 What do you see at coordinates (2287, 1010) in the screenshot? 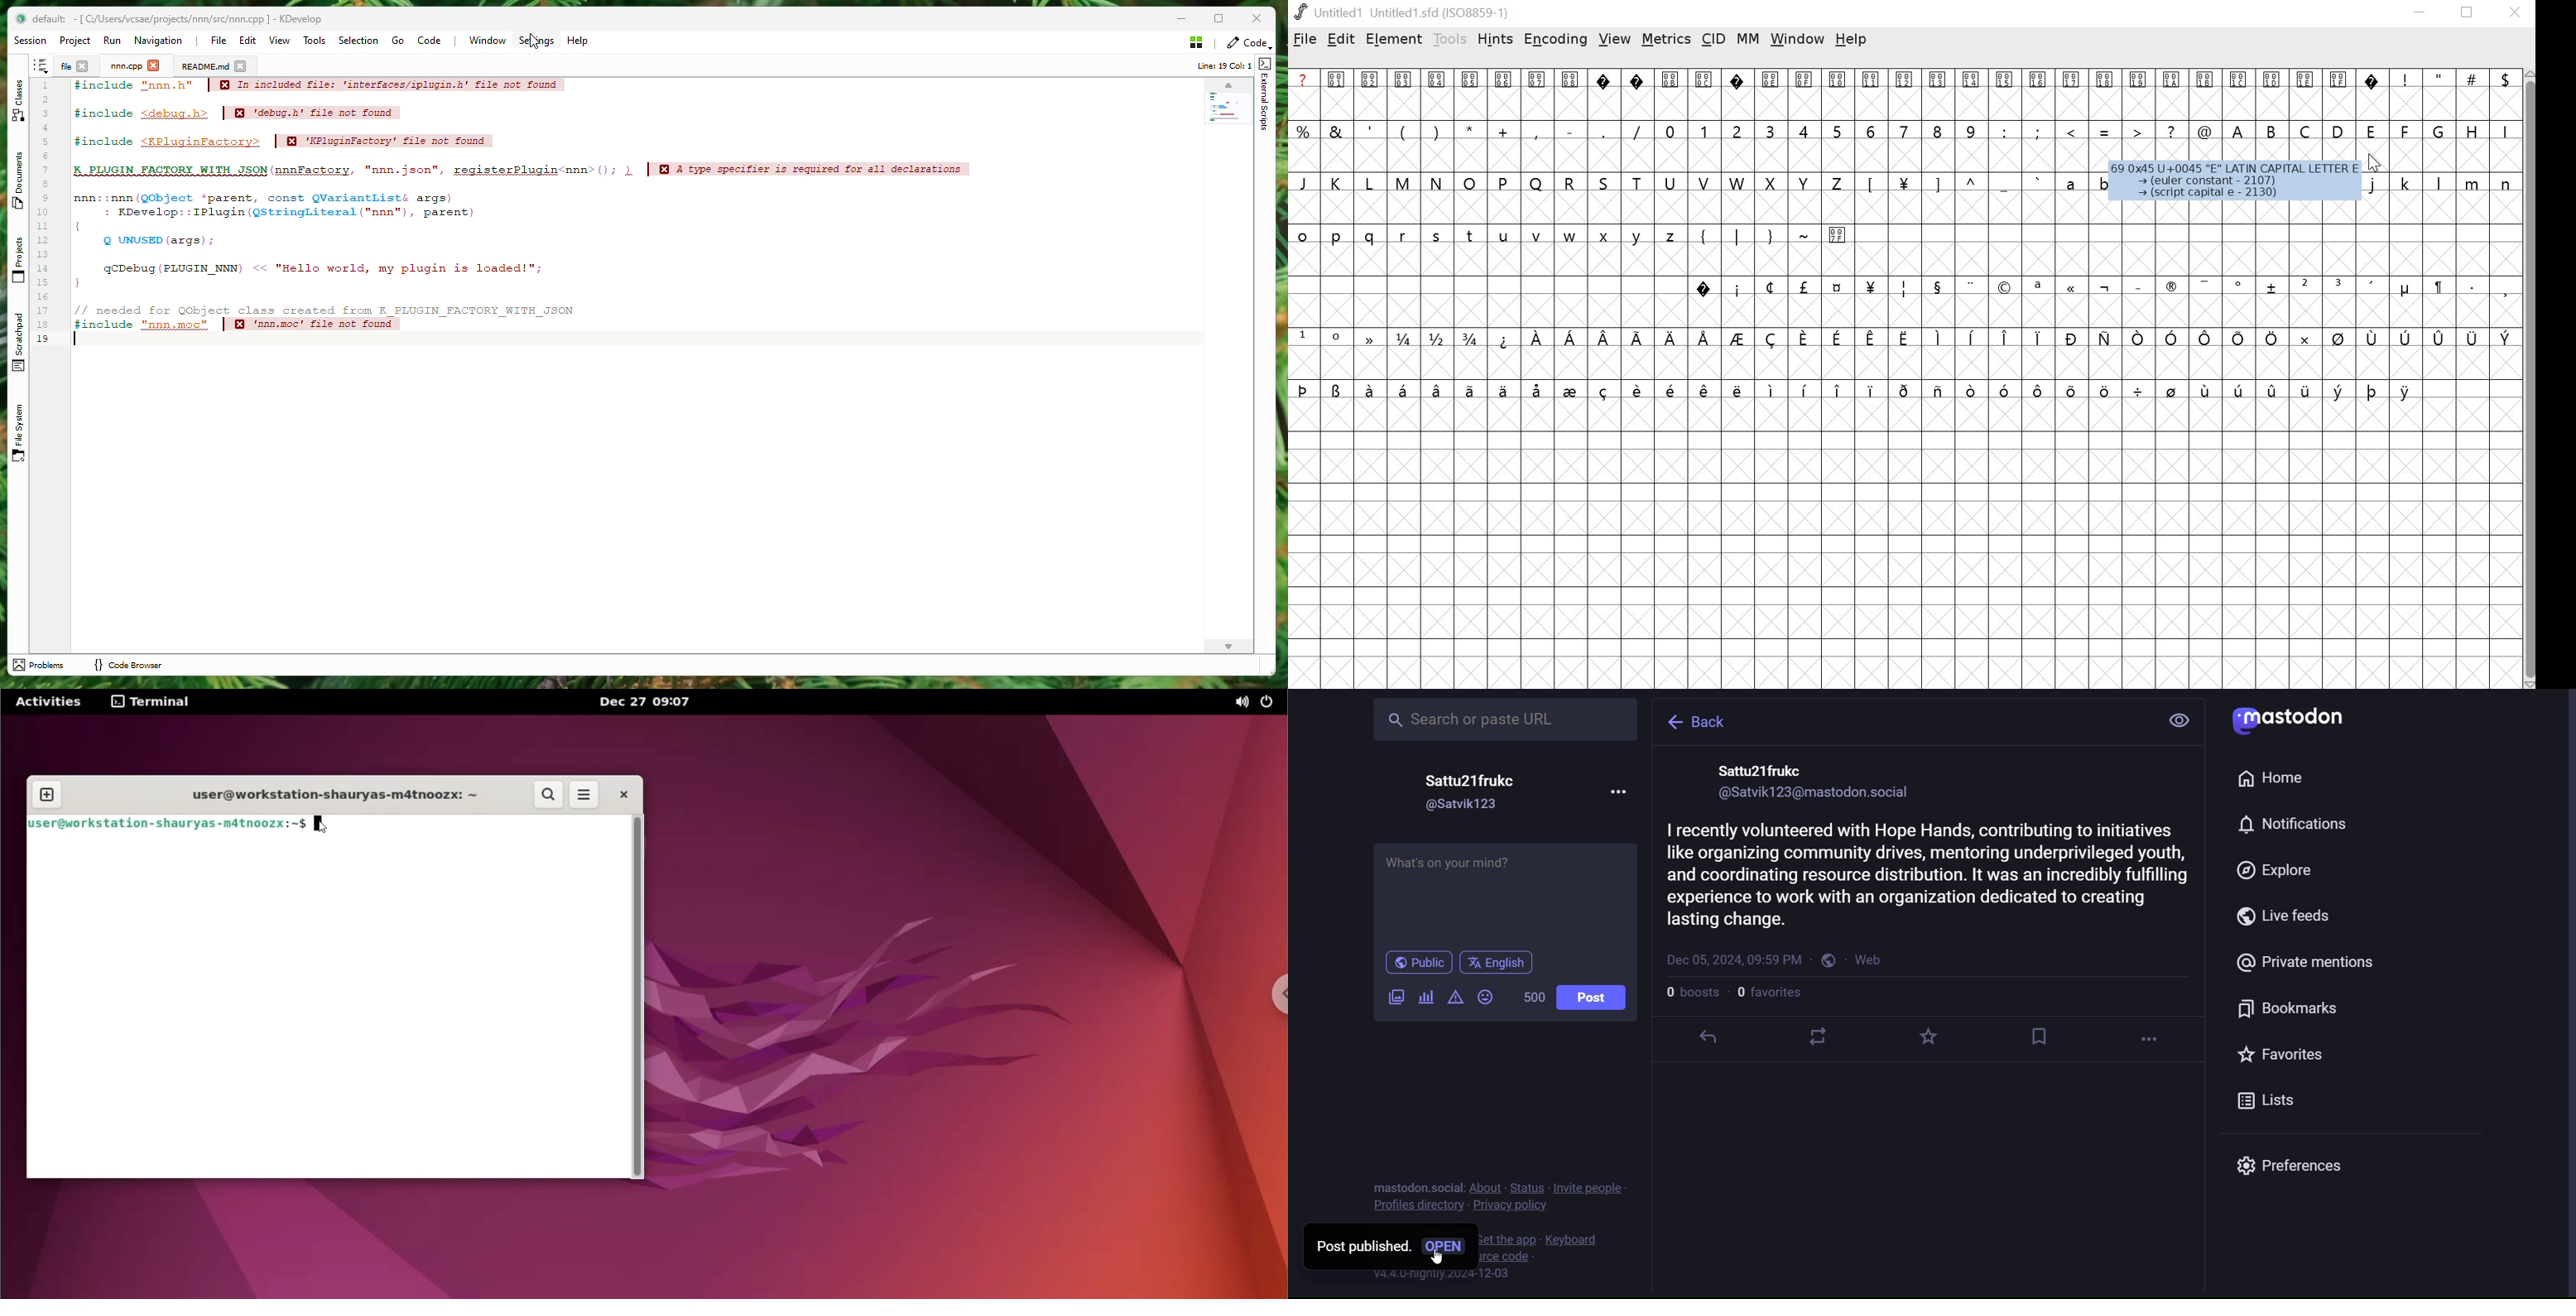
I see `bookmark` at bounding box center [2287, 1010].